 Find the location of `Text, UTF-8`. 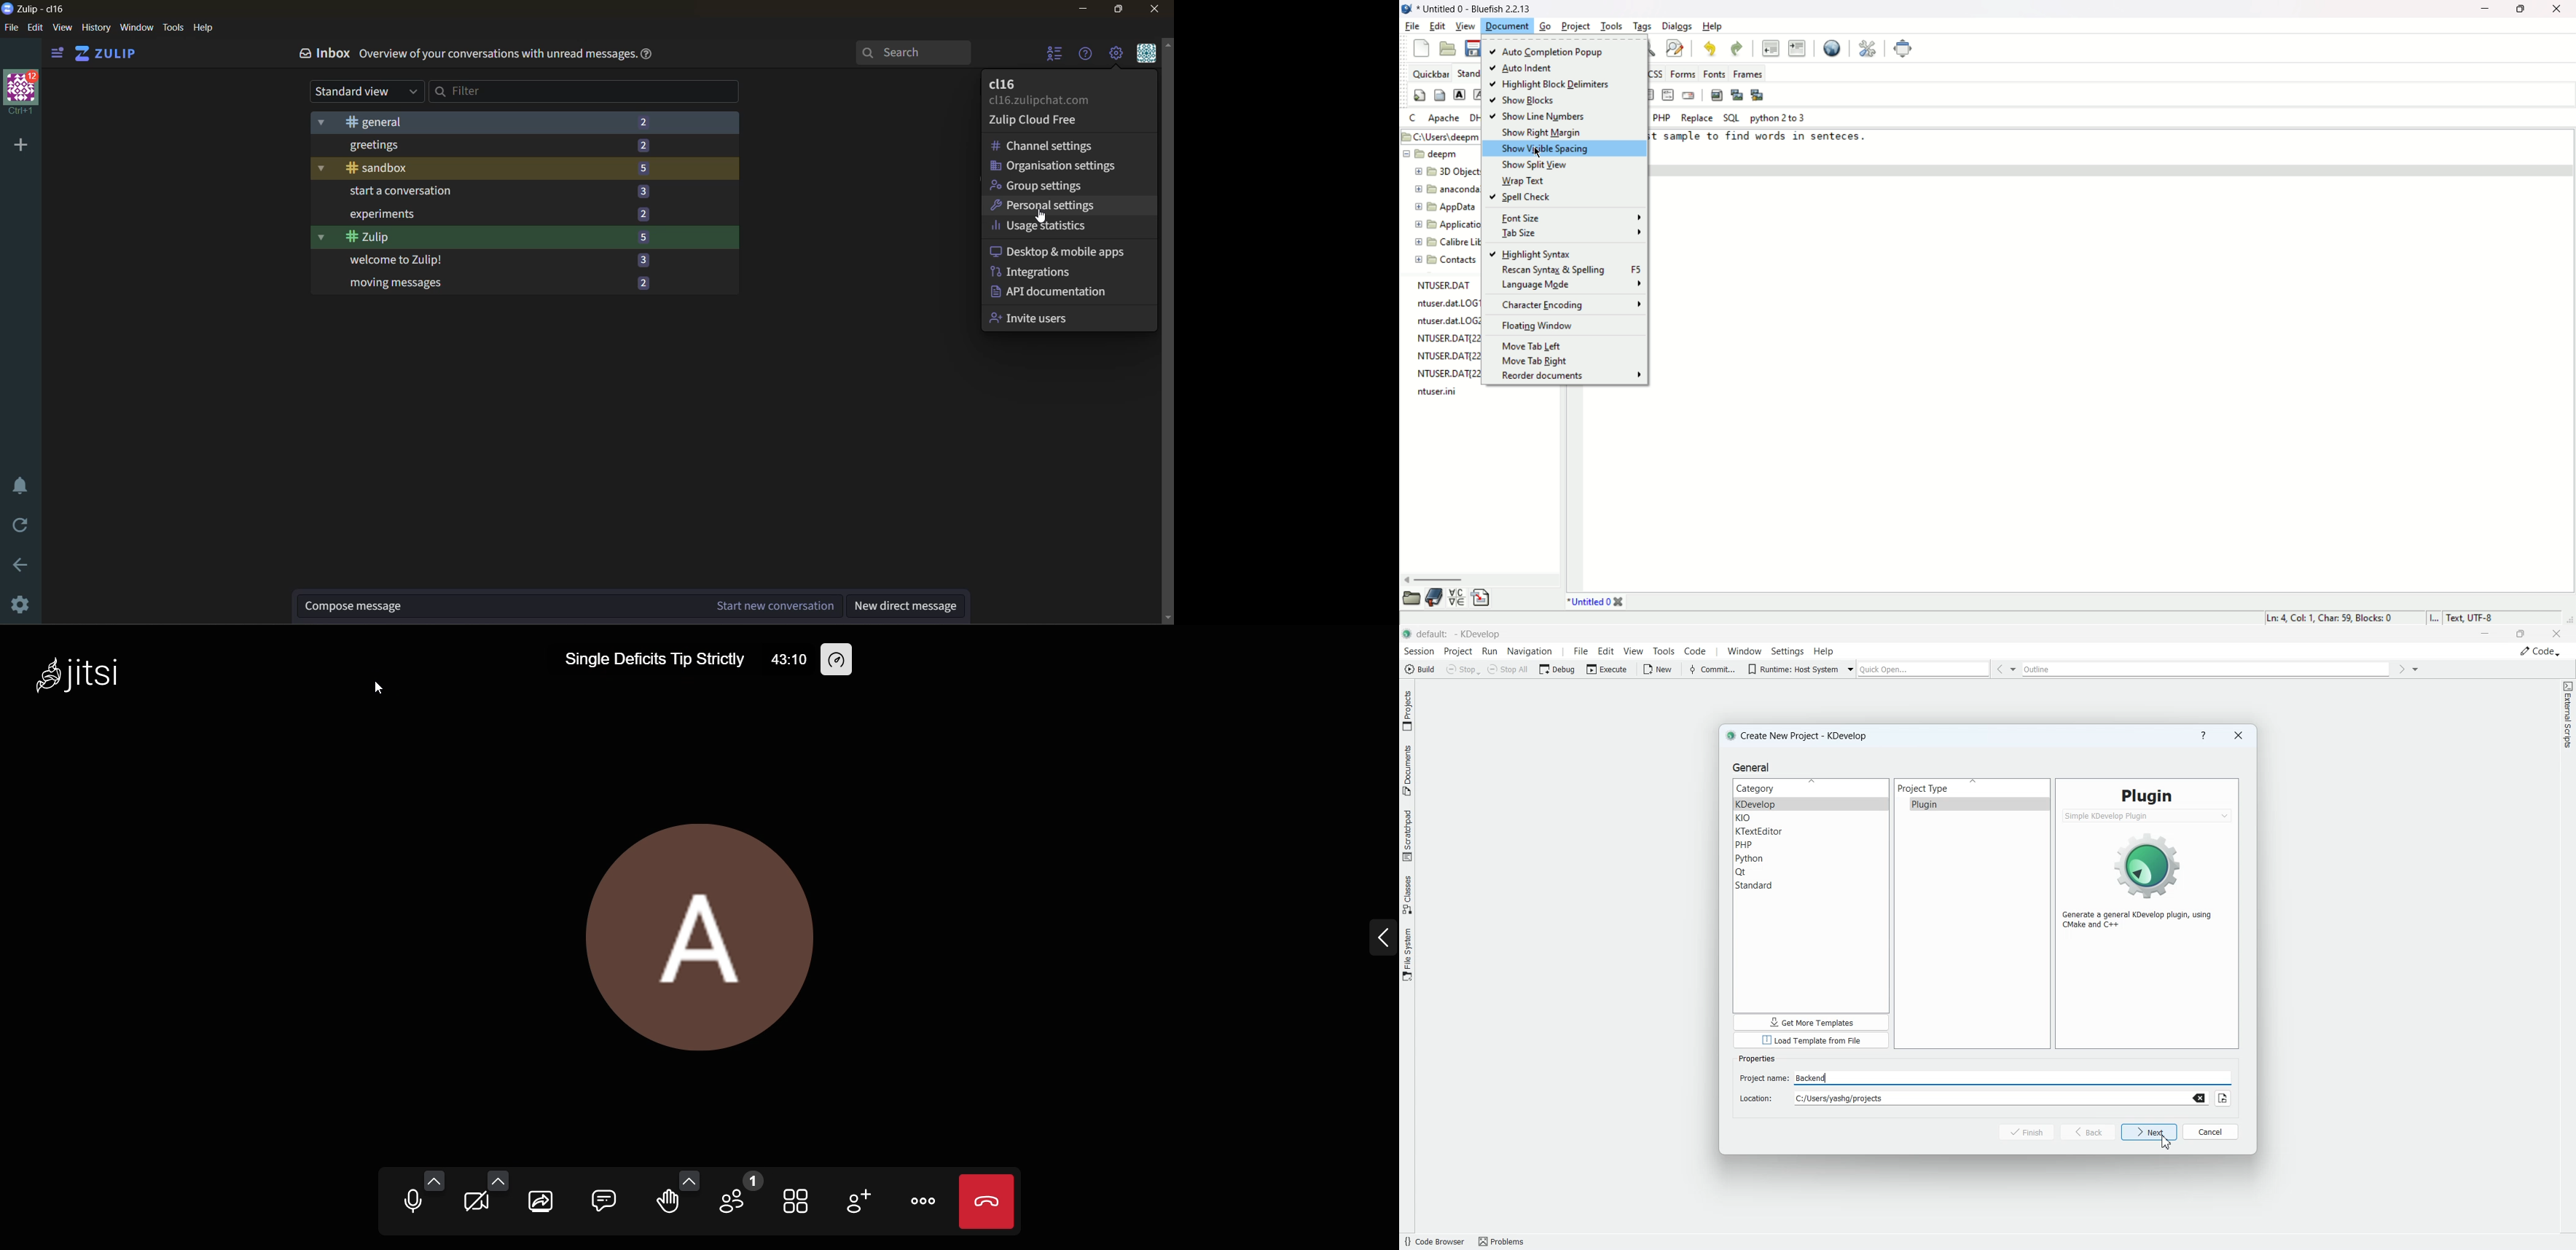

Text, UTF-8 is located at coordinates (2471, 618).